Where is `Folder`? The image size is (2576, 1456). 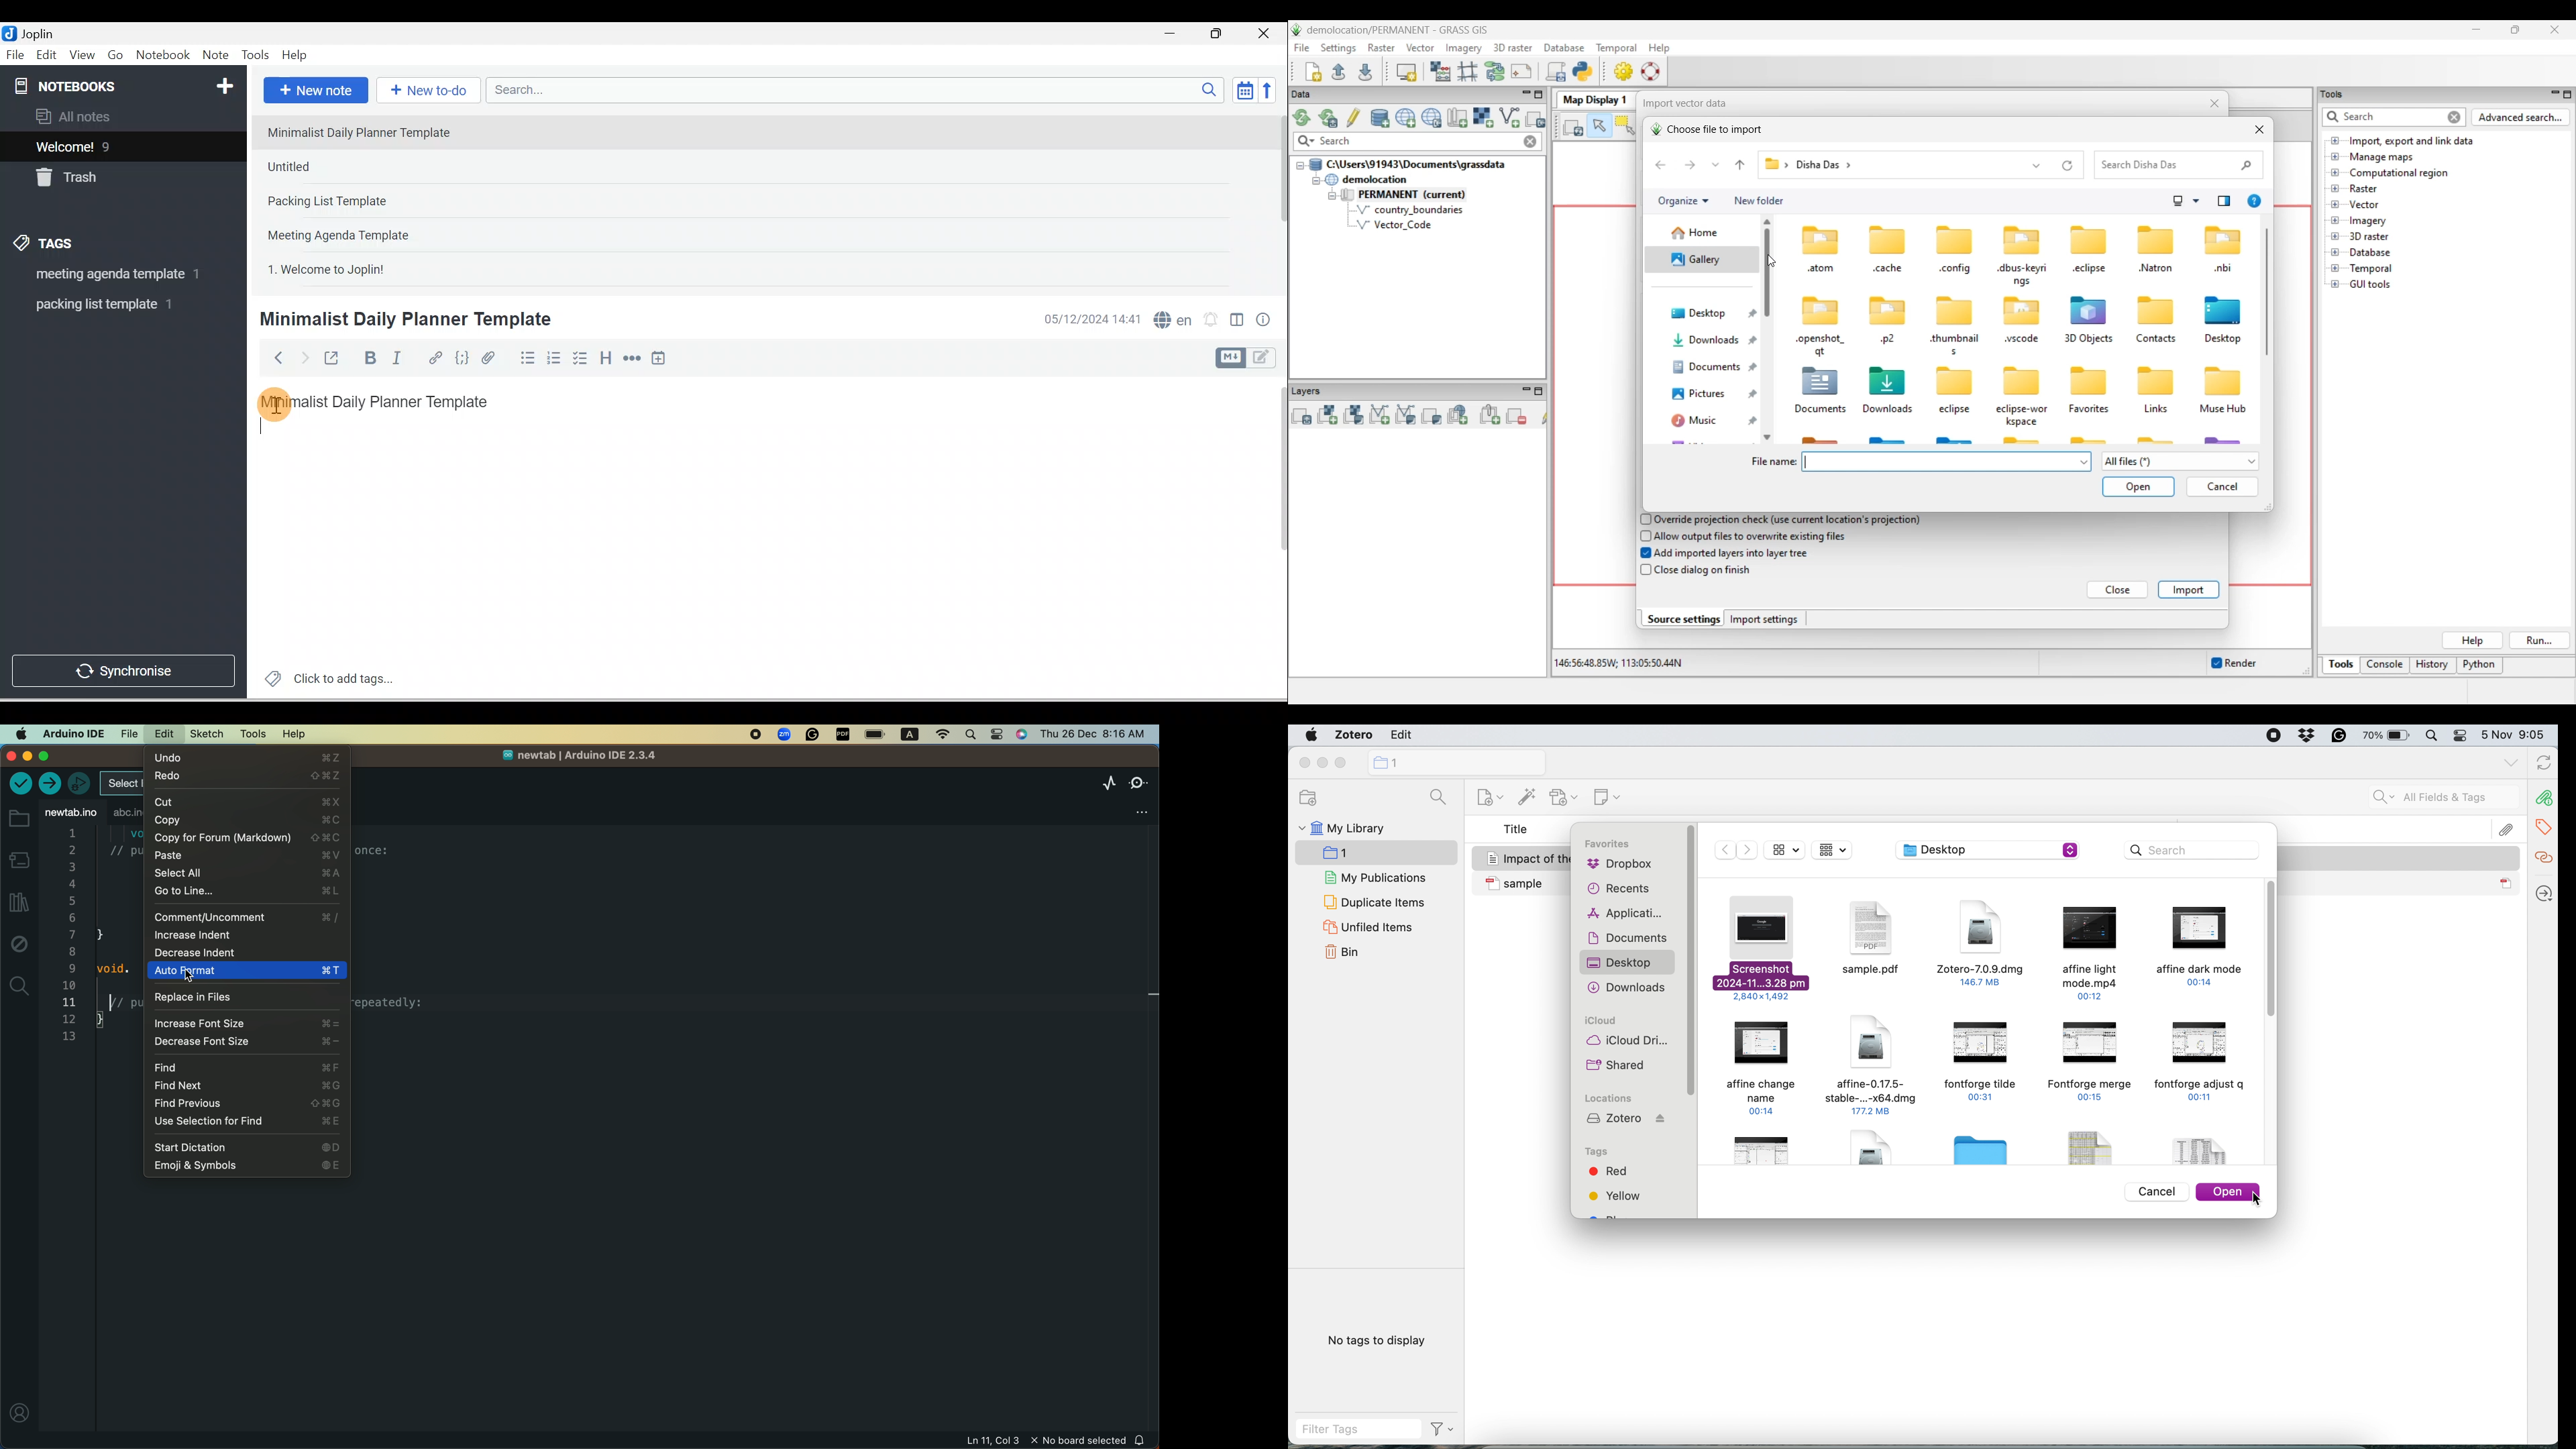 Folder is located at coordinates (1986, 1153).